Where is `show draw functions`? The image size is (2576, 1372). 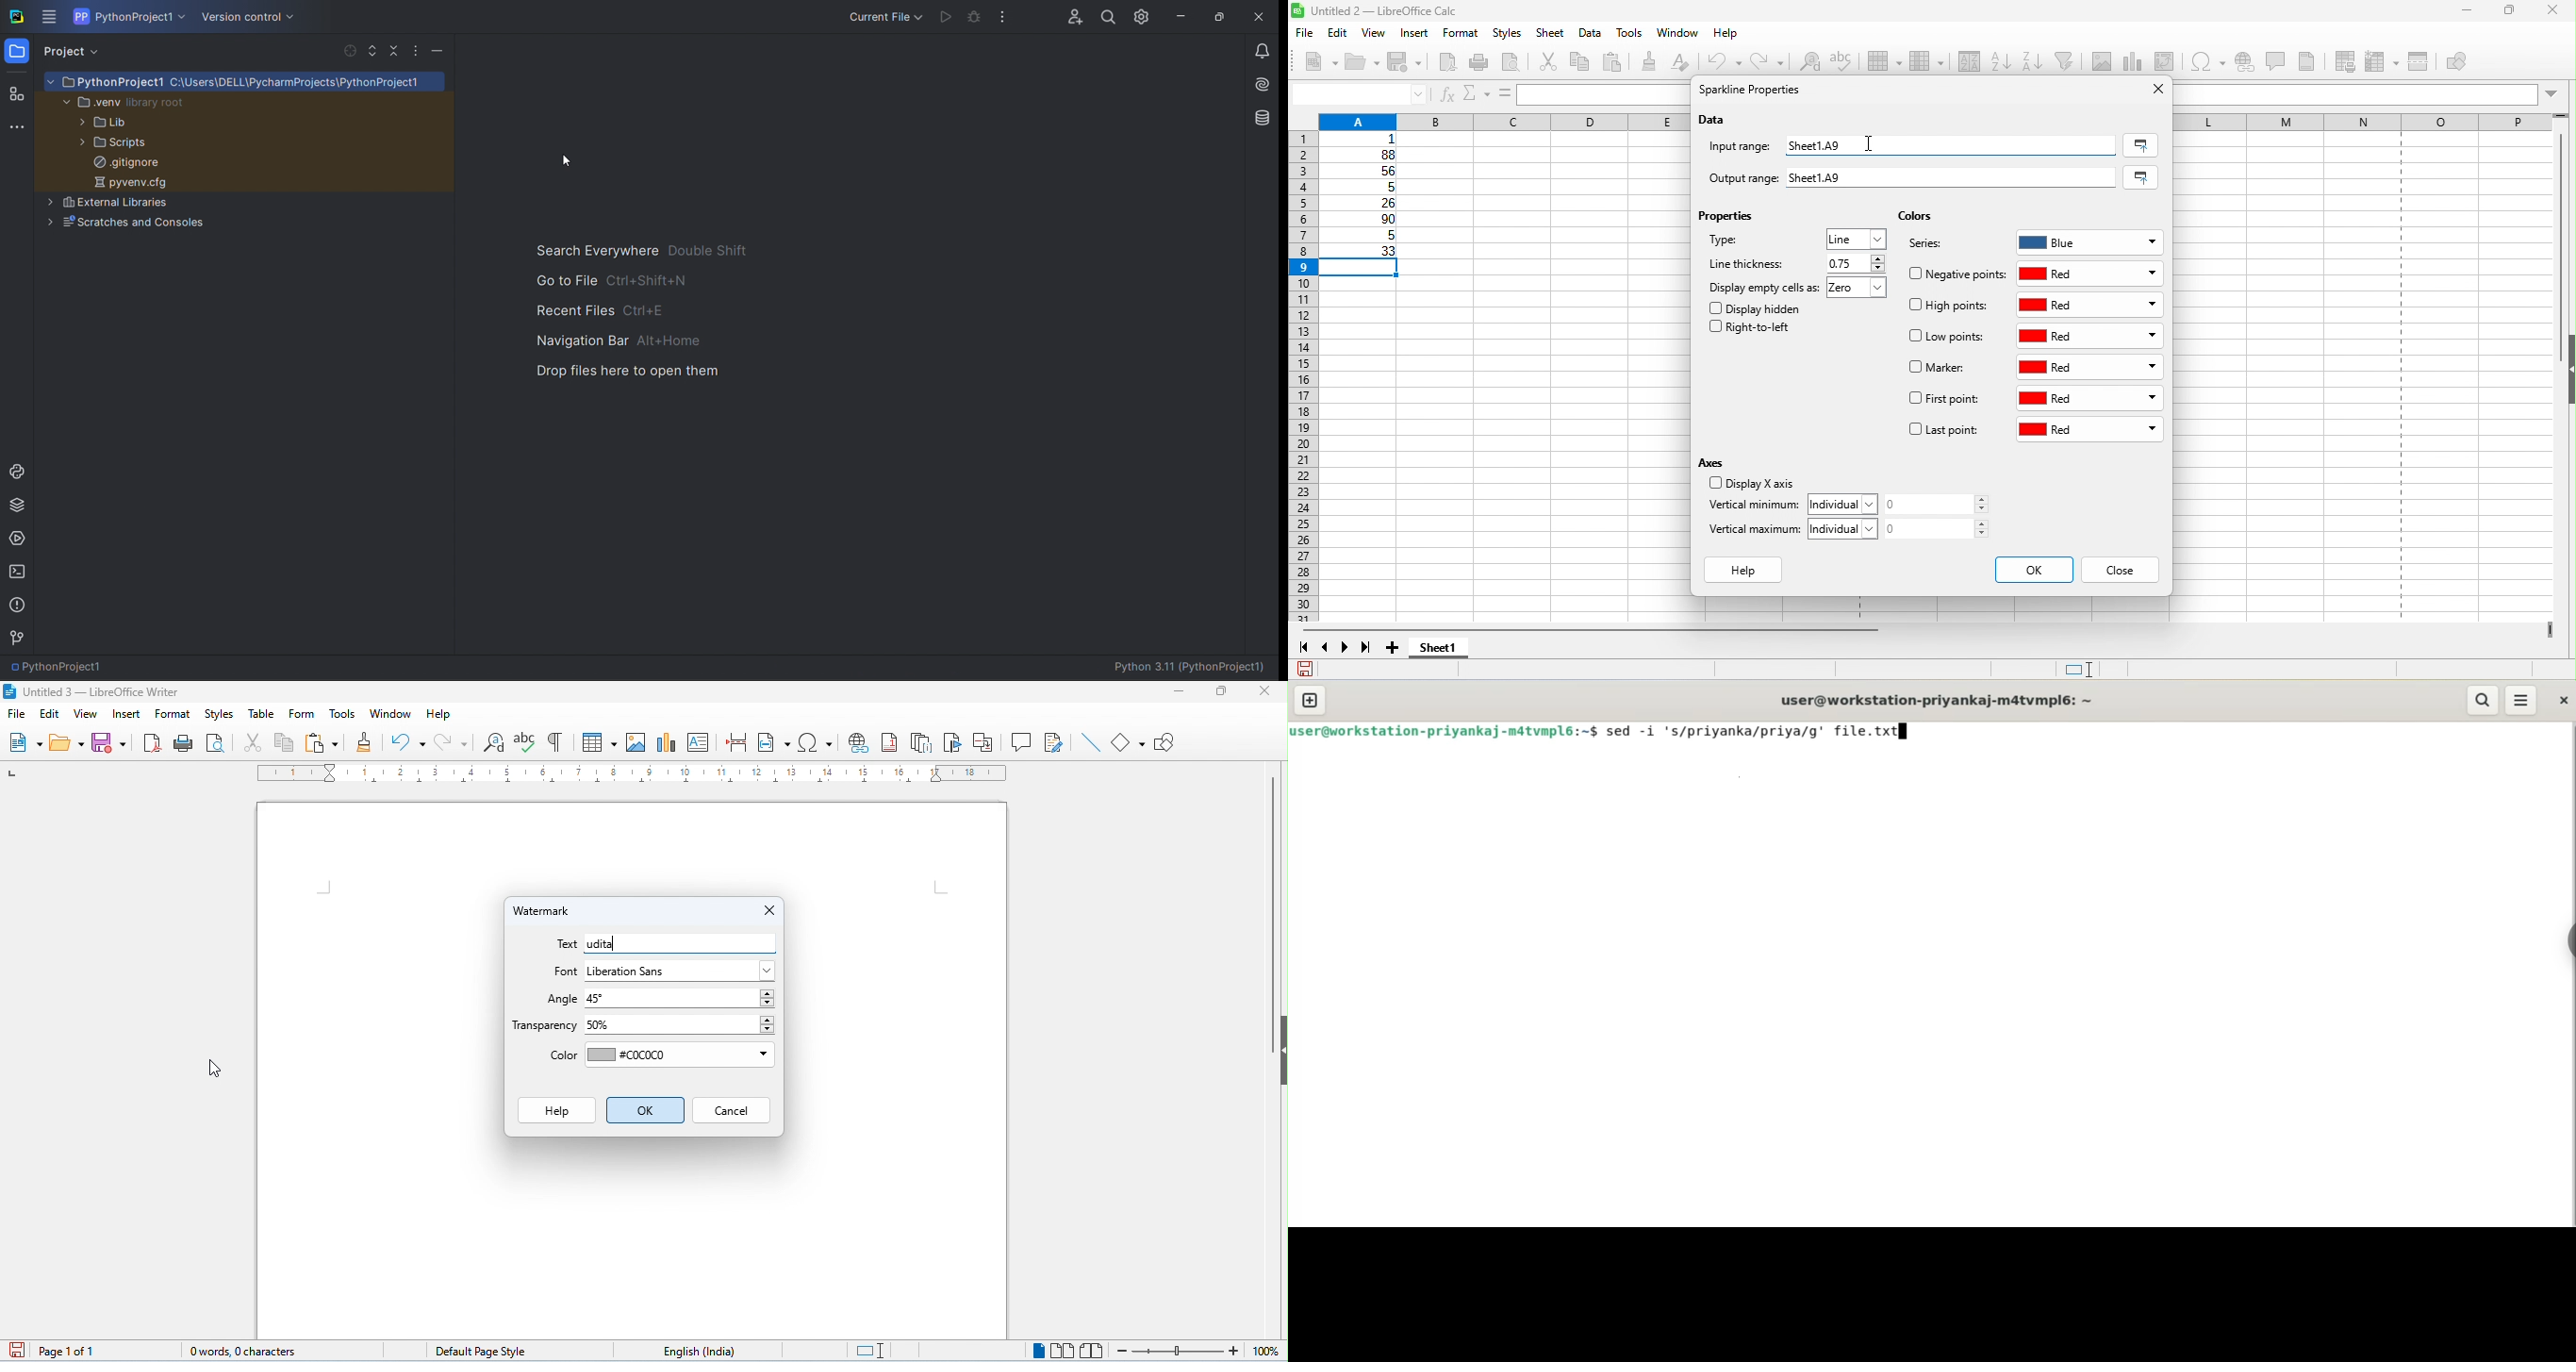 show draw functions is located at coordinates (1165, 744).